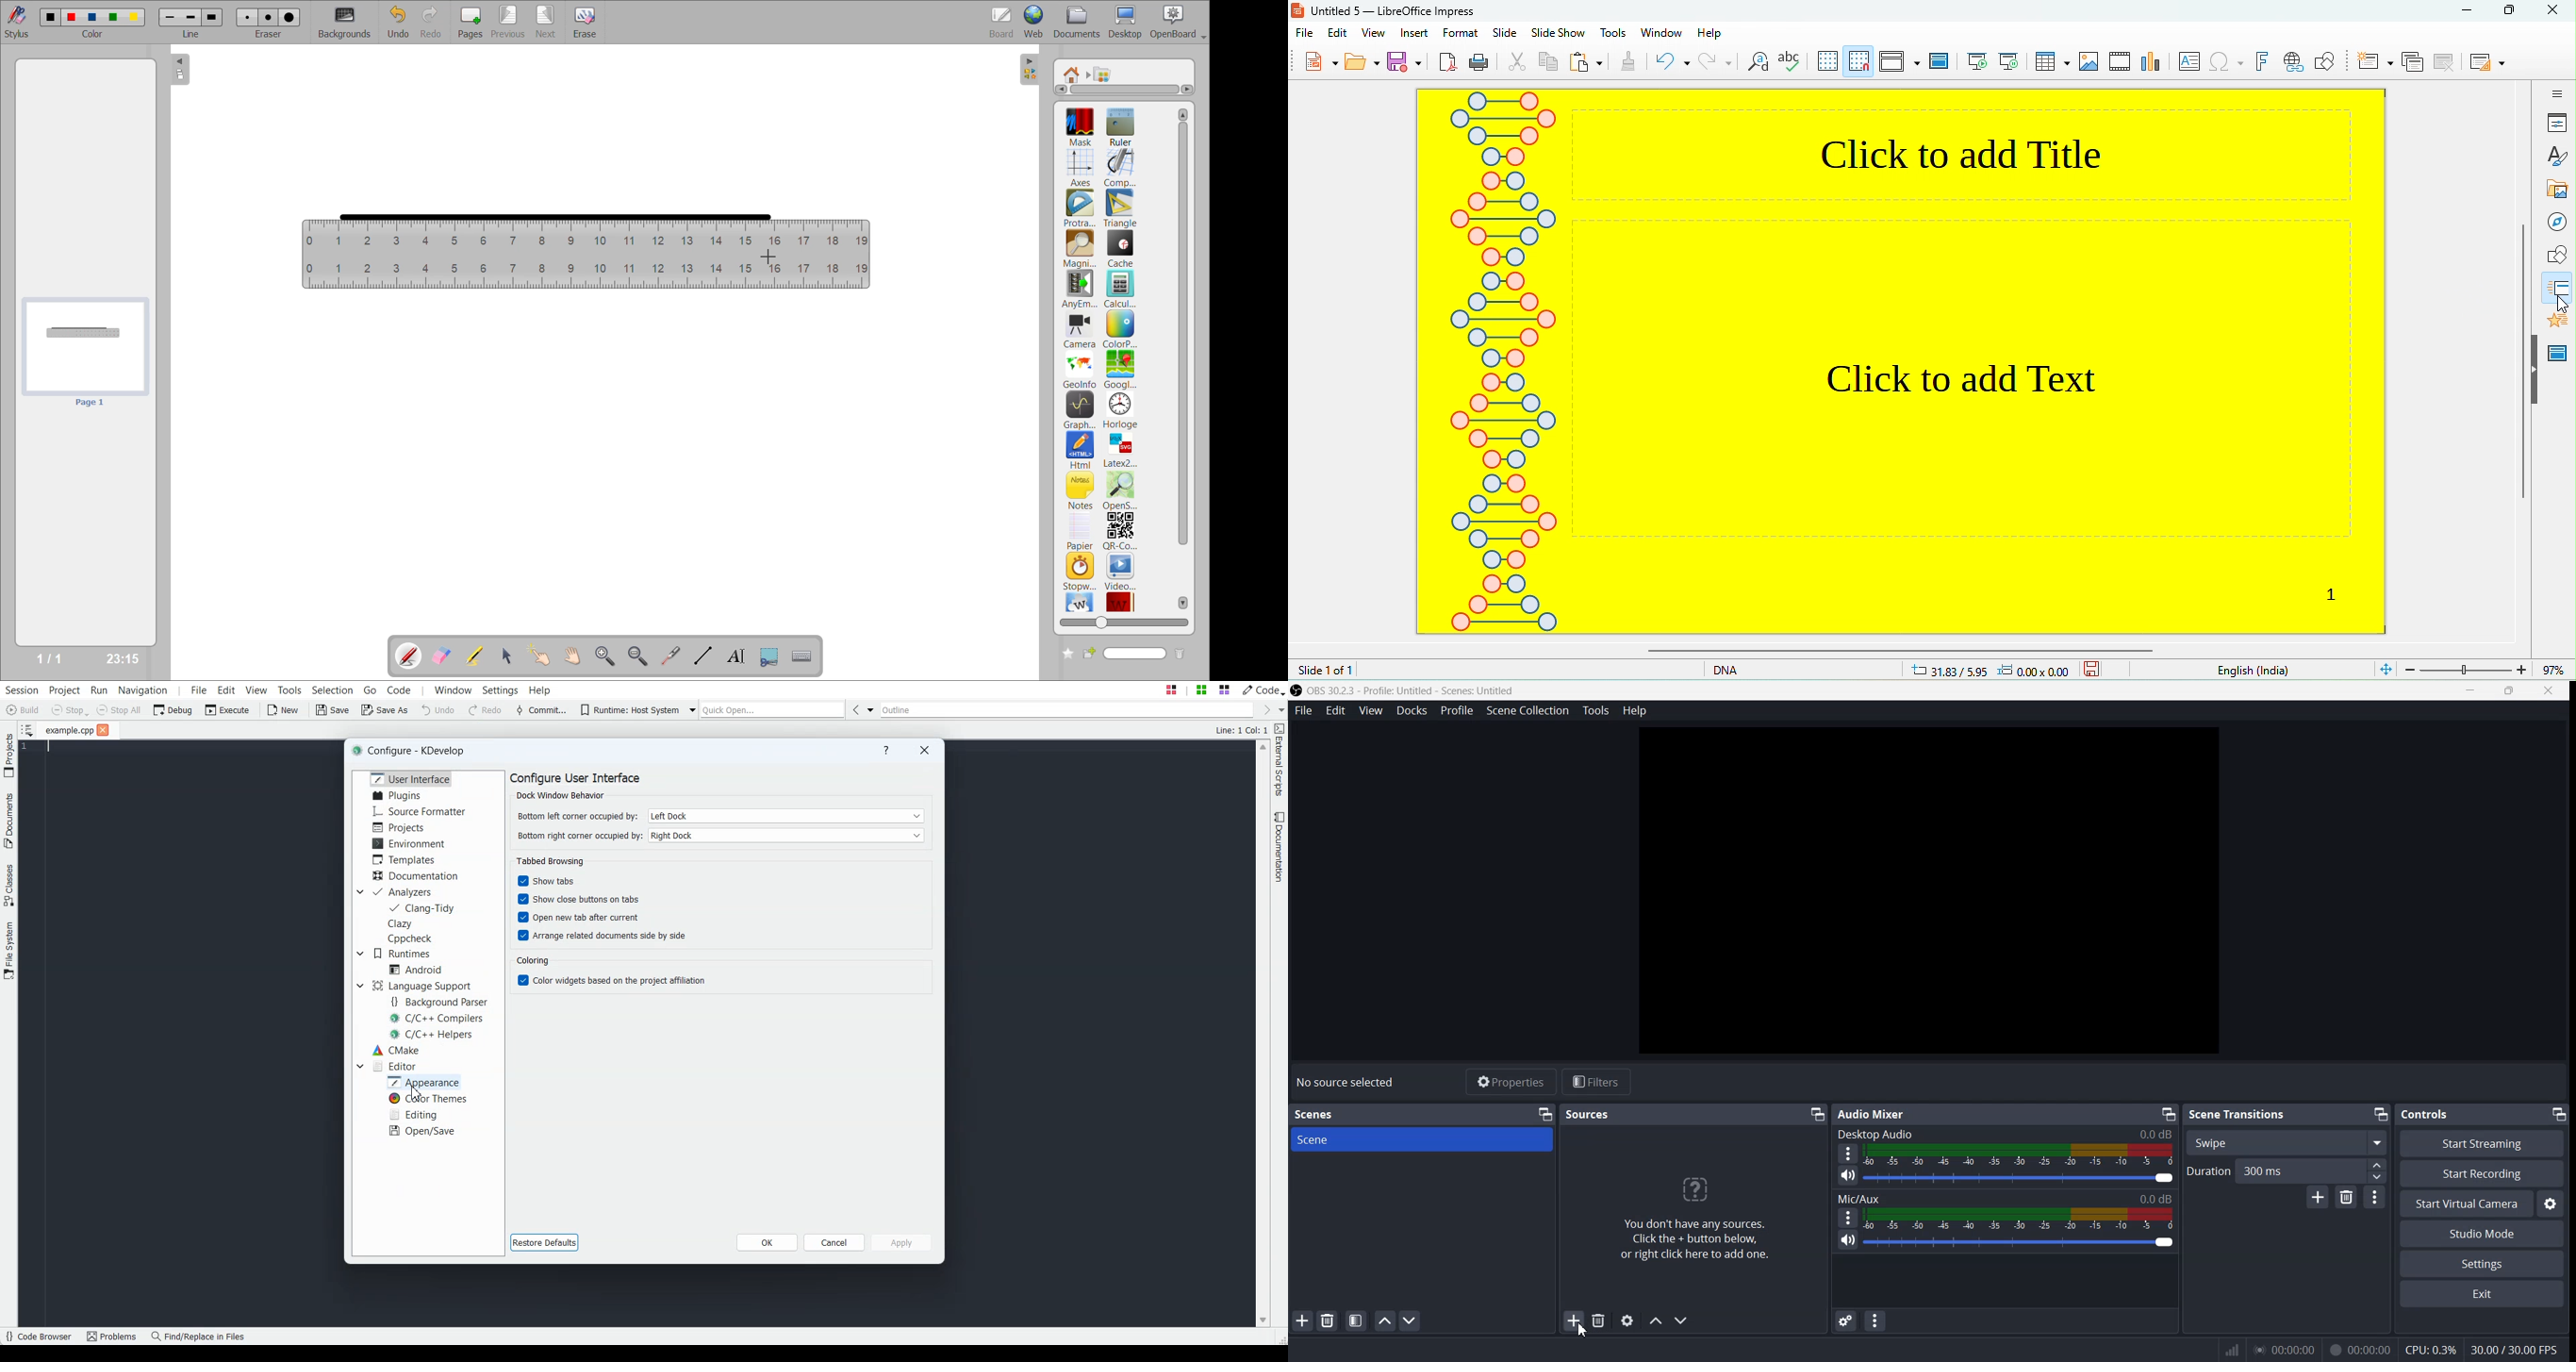 The width and height of the screenshot is (2576, 1372). What do you see at coordinates (770, 255) in the screenshot?
I see `cursor` at bounding box center [770, 255].